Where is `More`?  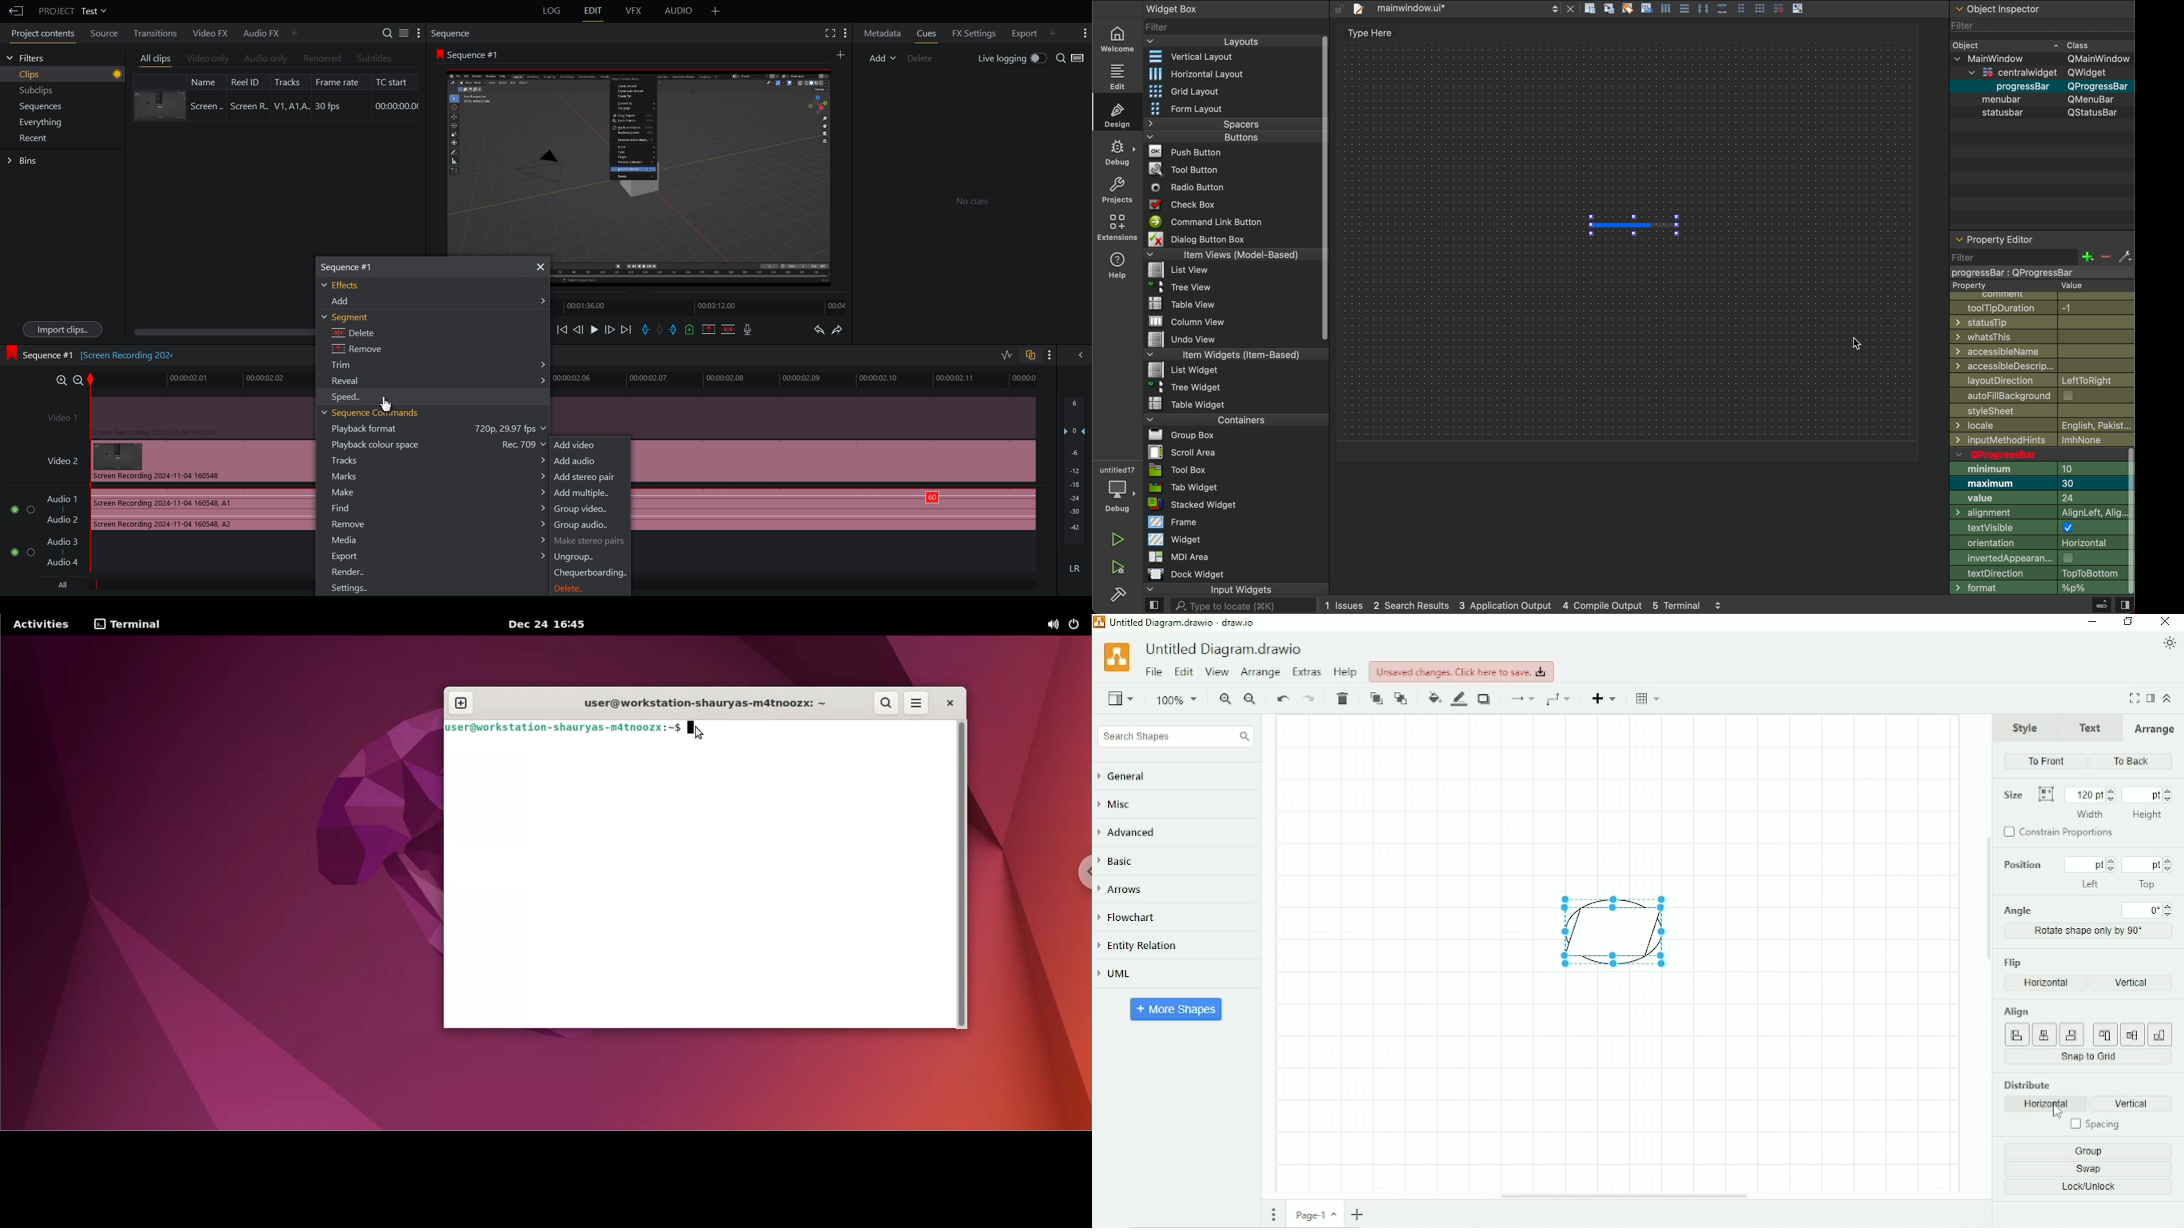 More is located at coordinates (1049, 355).